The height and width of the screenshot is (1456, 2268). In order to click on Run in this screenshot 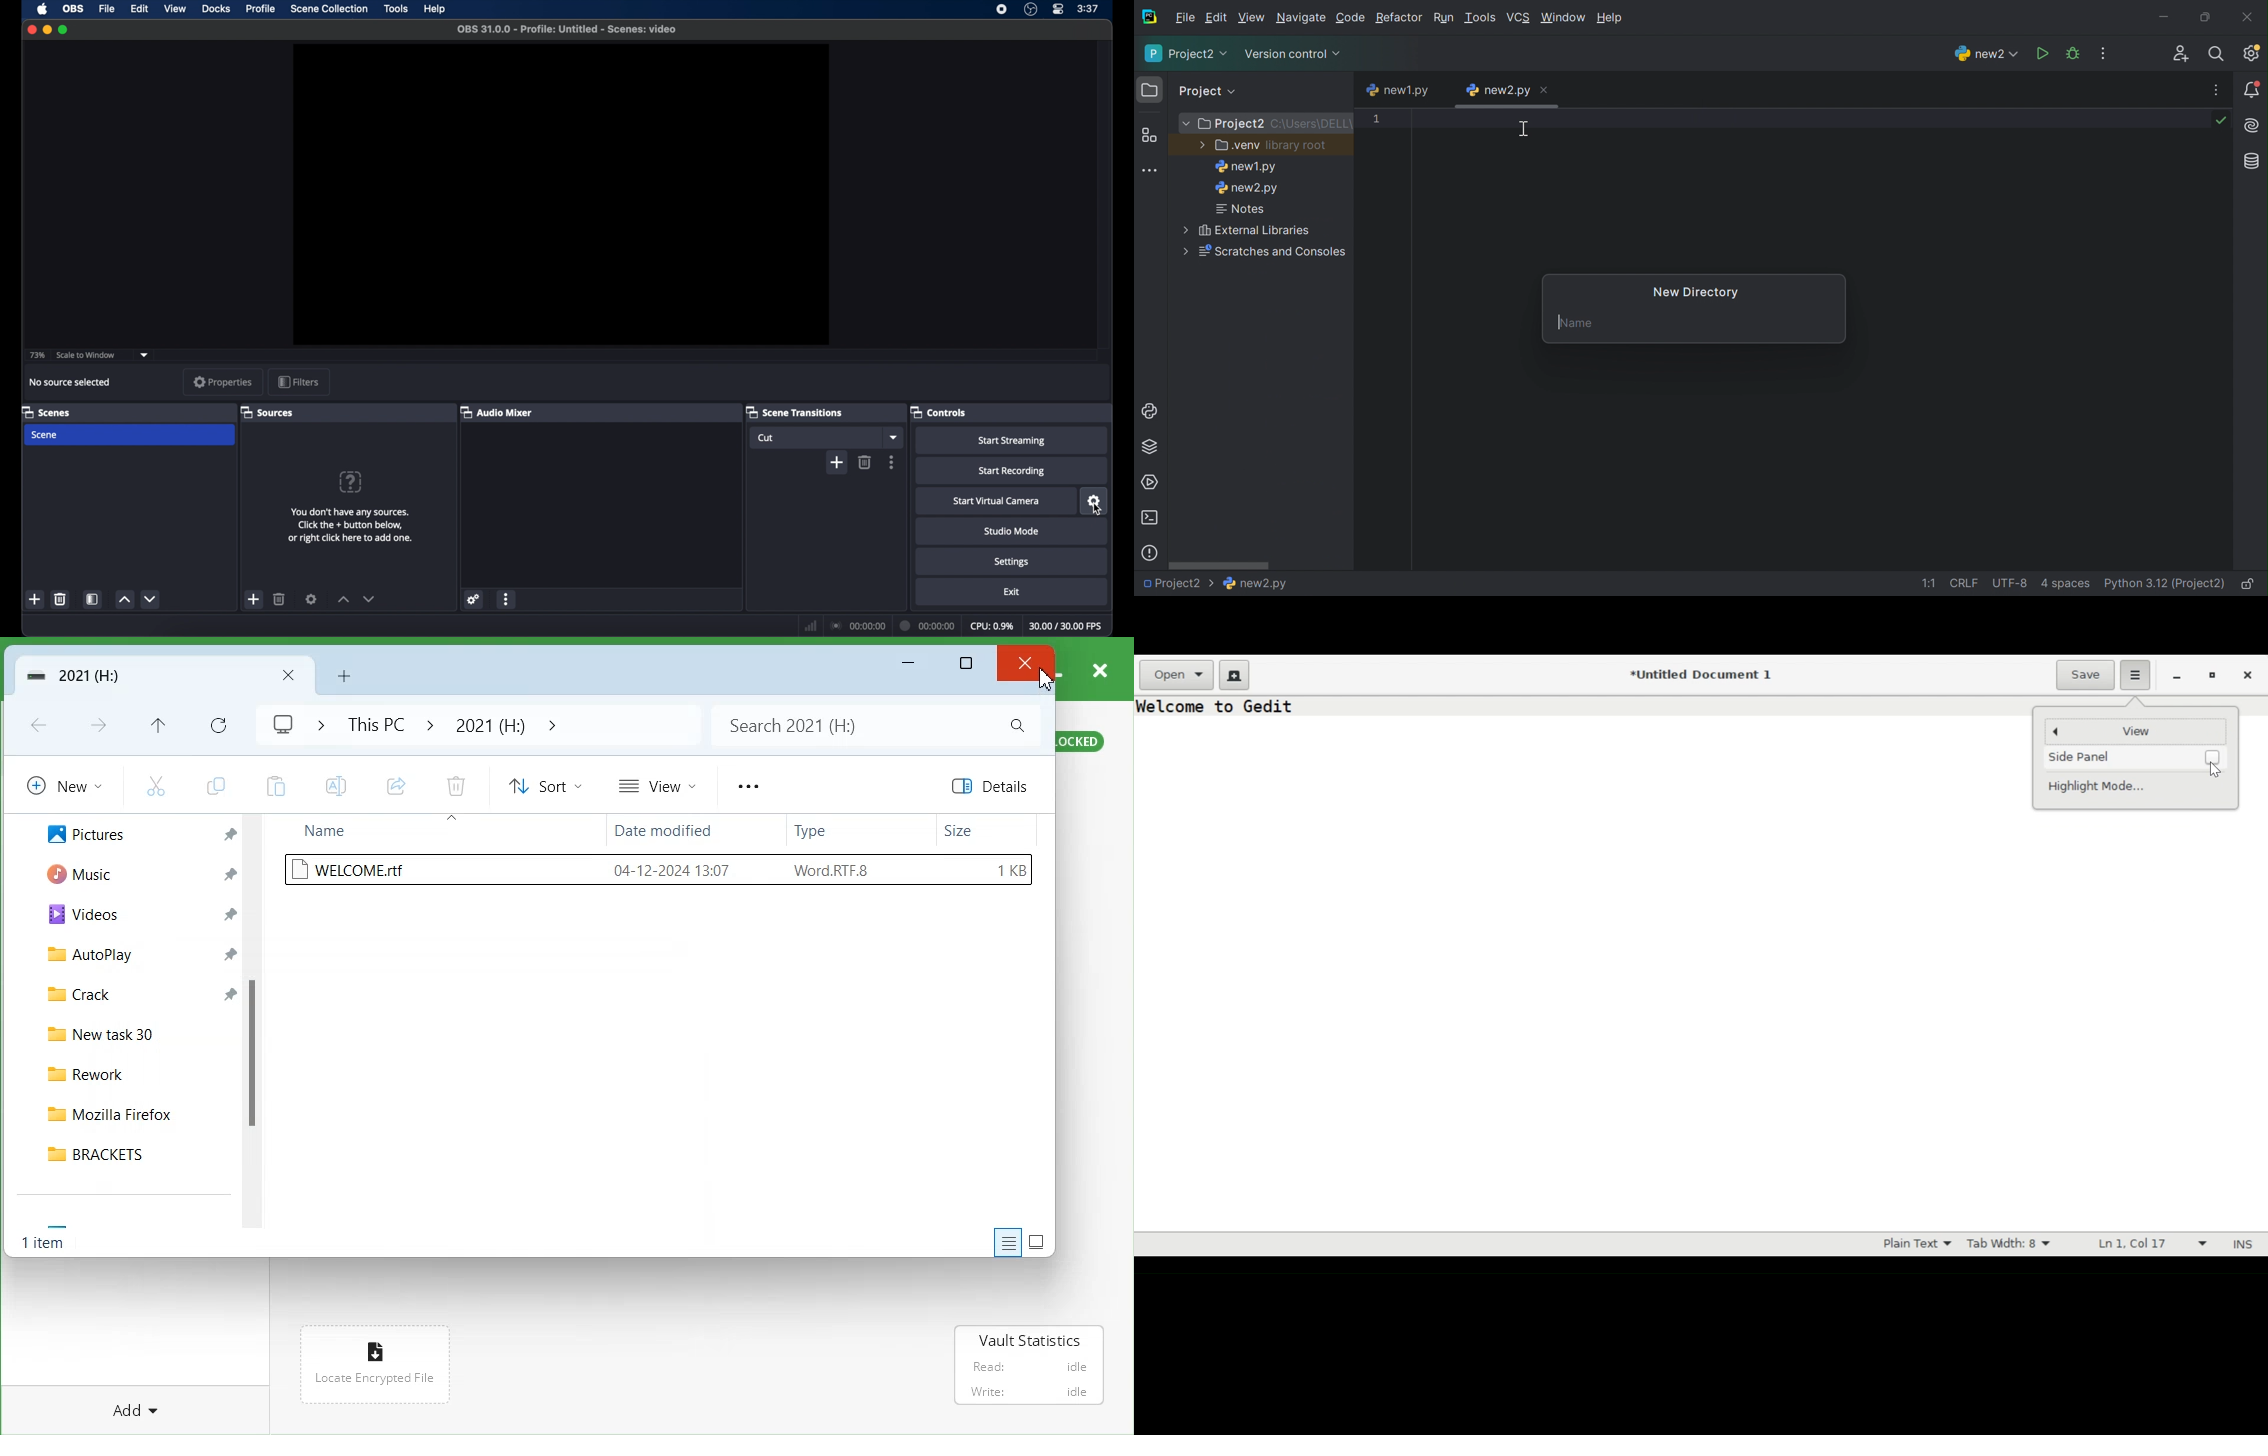, I will do `click(2041, 53)`.